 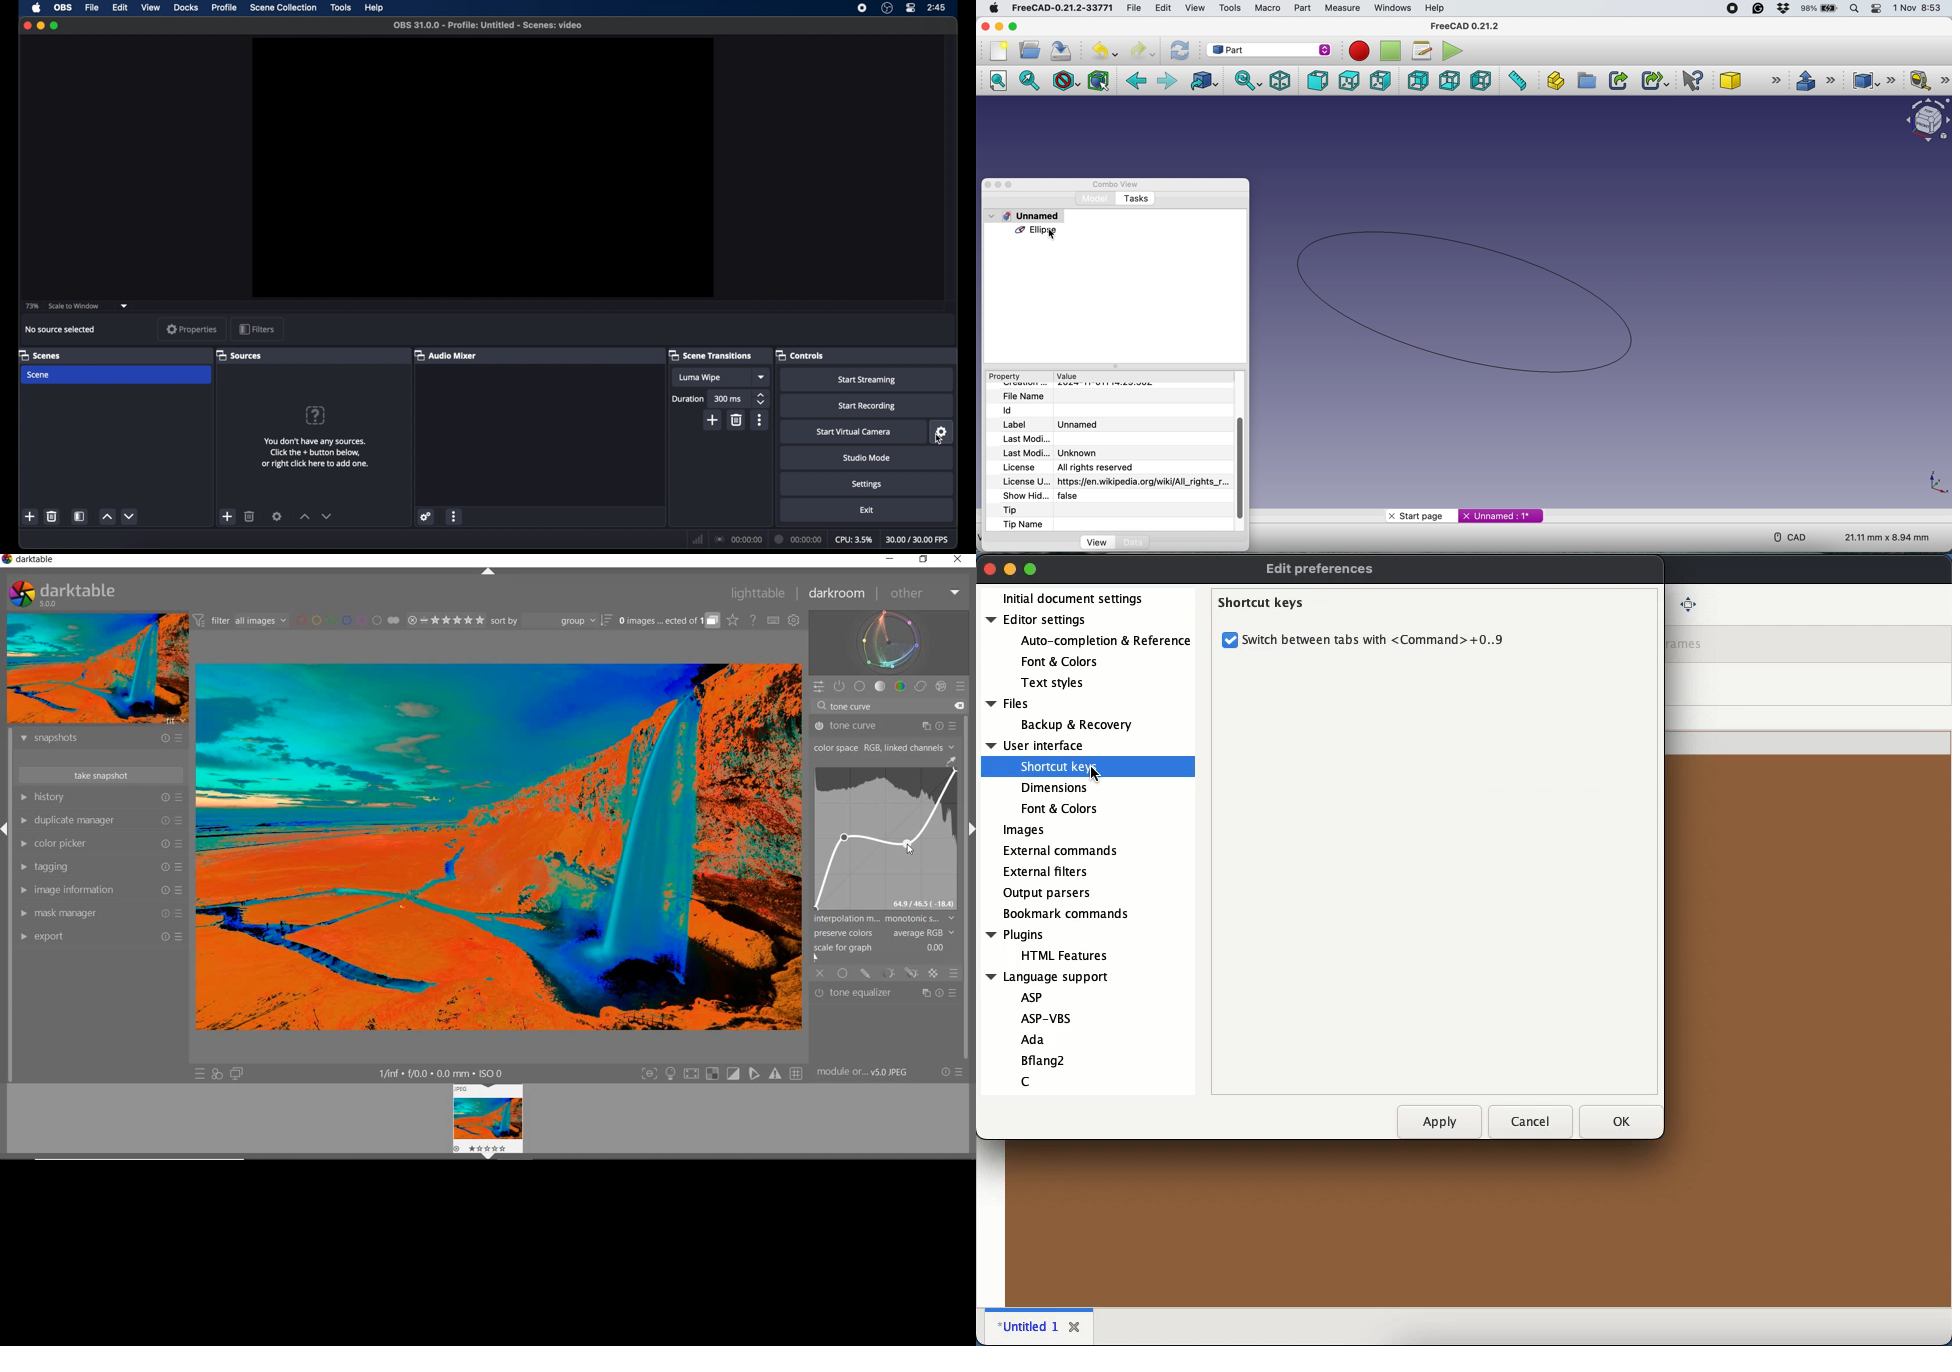 What do you see at coordinates (1242, 468) in the screenshot?
I see `vertical scroll bar` at bounding box center [1242, 468].